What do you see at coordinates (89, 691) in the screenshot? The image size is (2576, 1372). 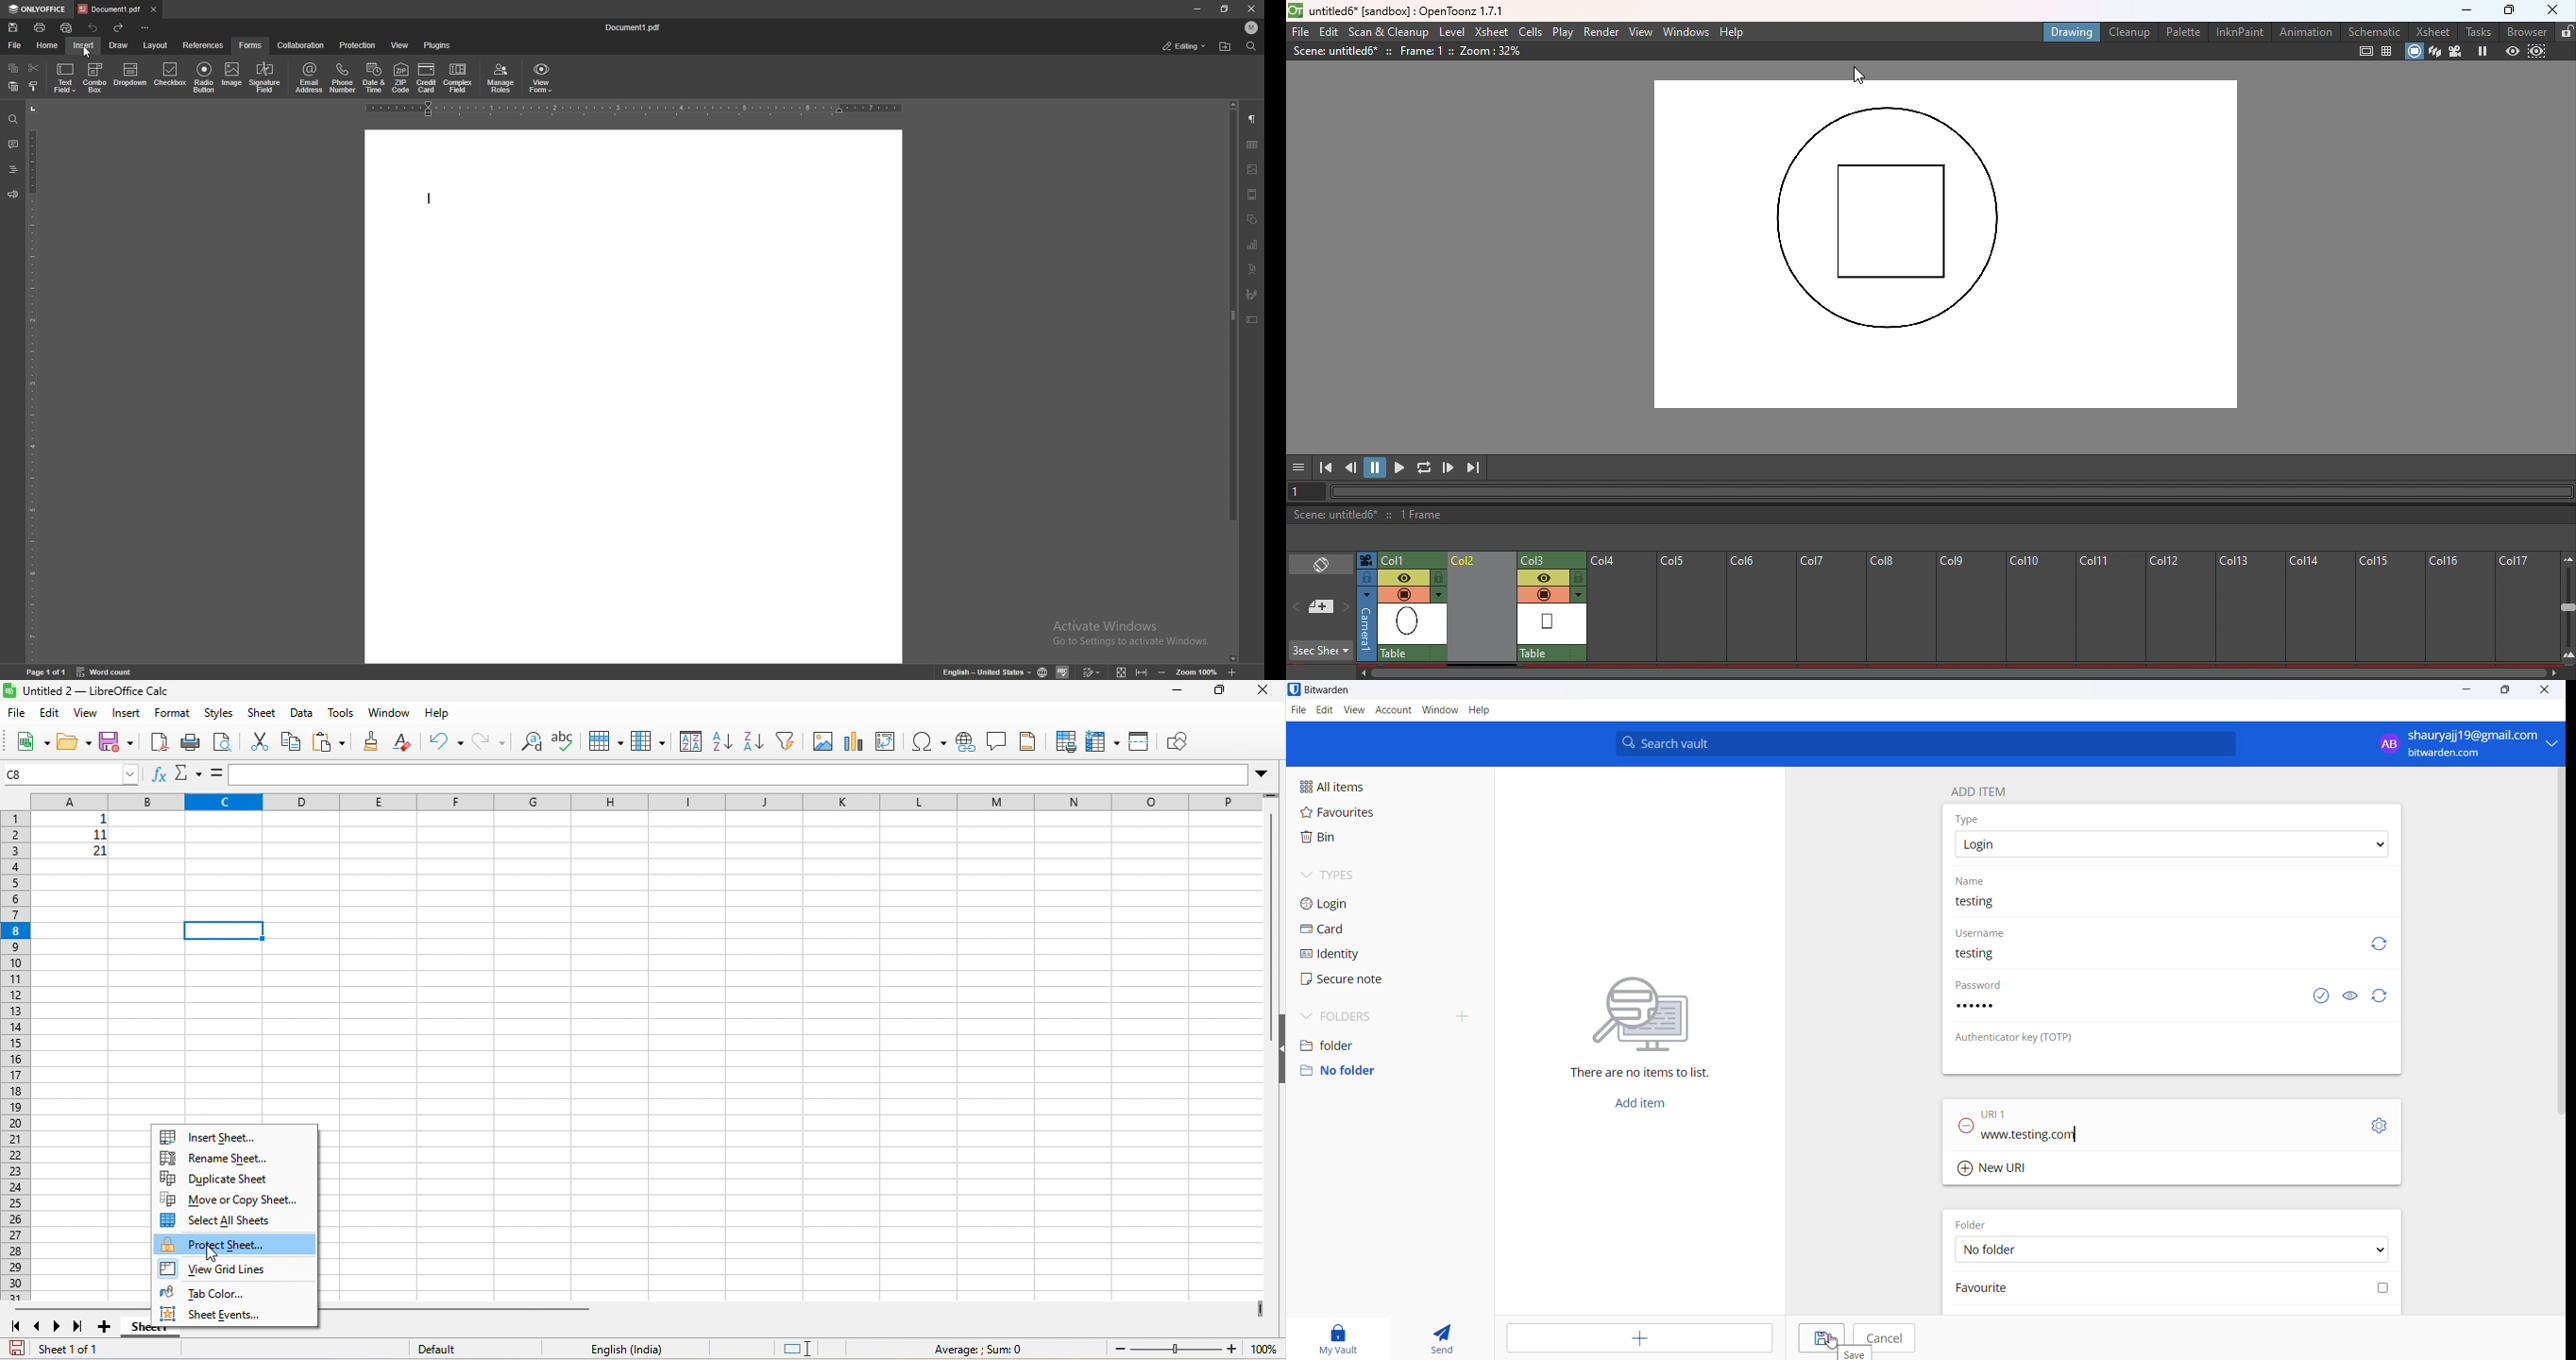 I see `title` at bounding box center [89, 691].